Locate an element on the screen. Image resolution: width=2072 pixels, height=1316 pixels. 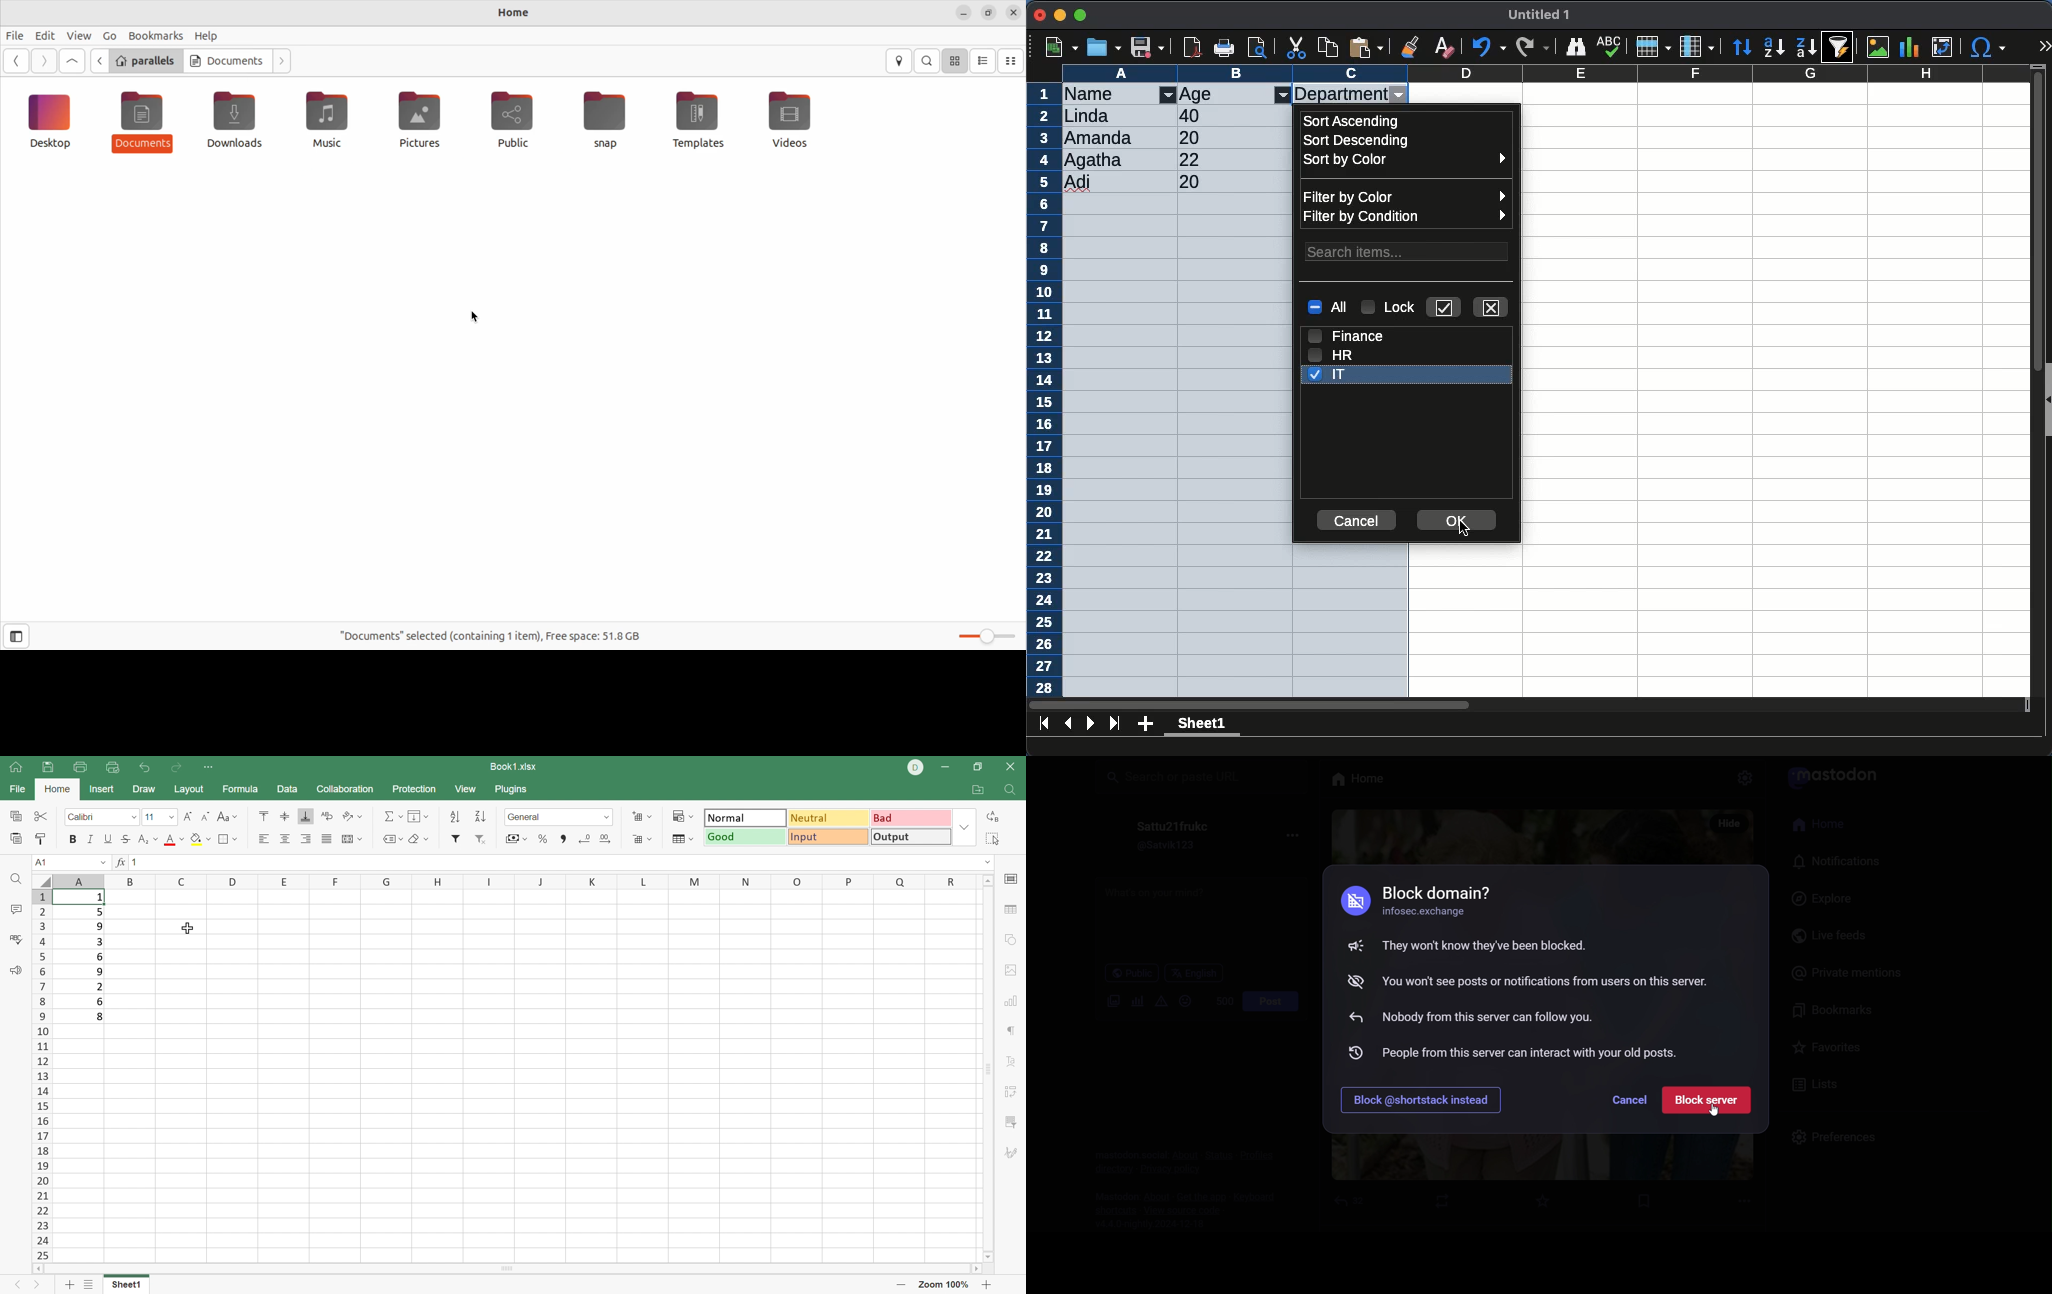
Protection is located at coordinates (413, 788).